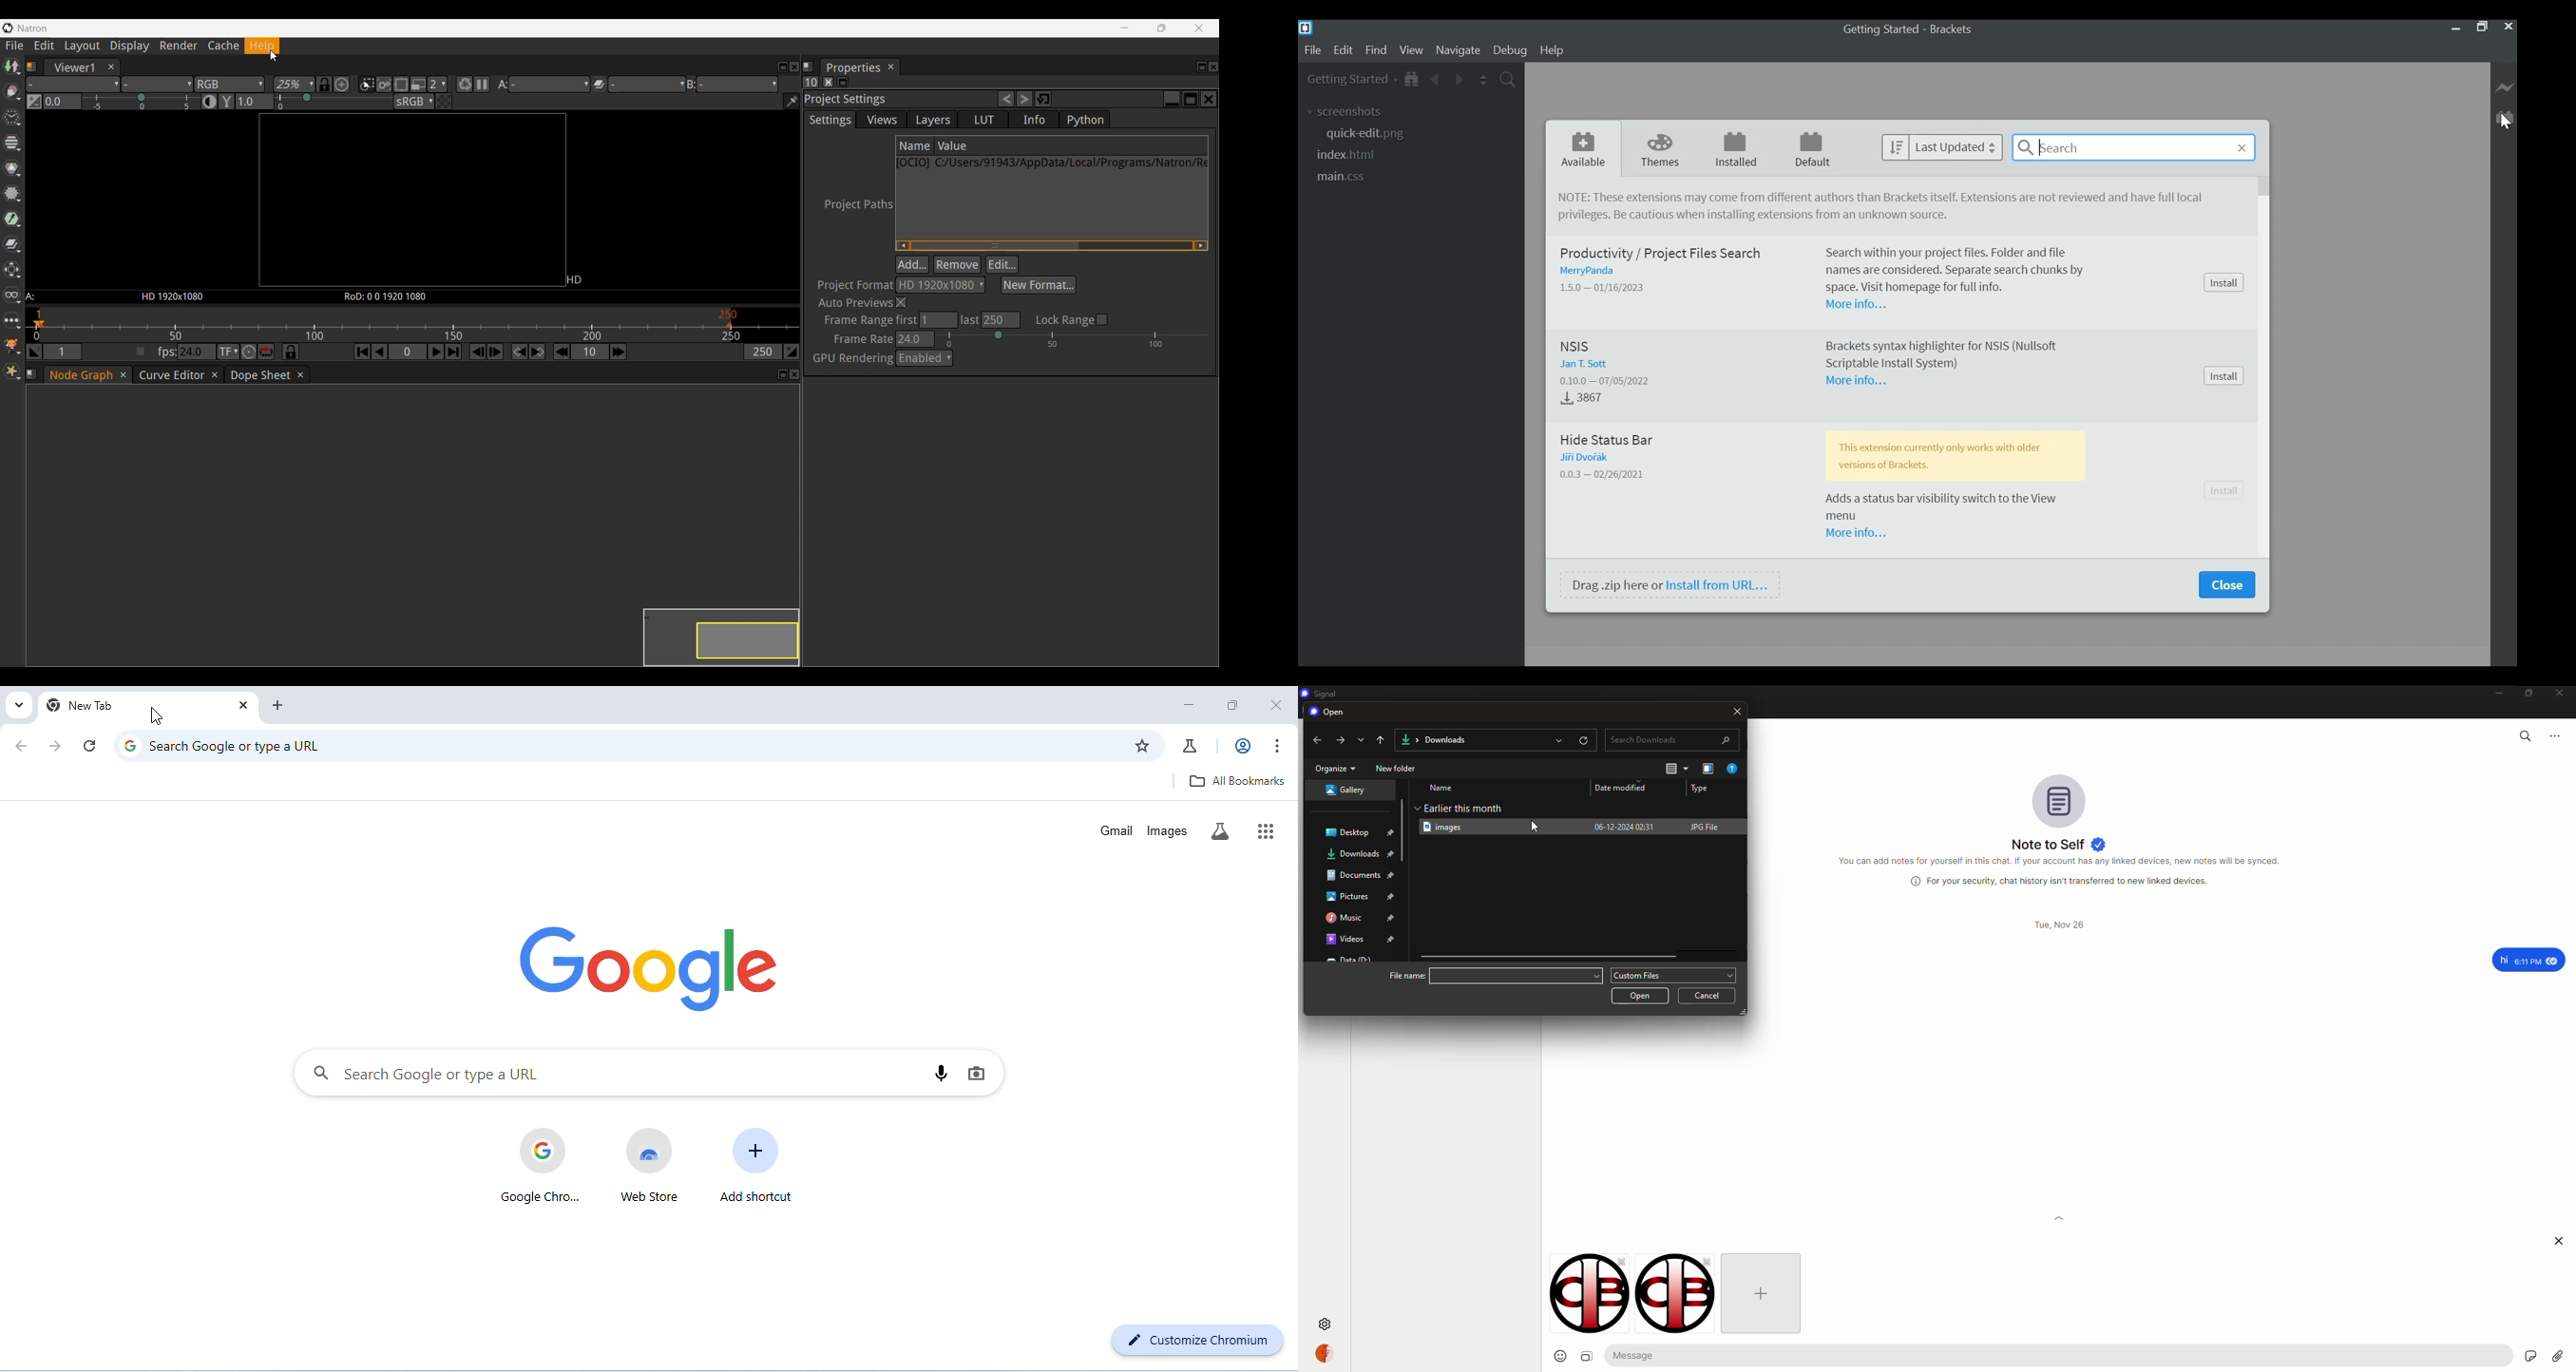 This screenshot has height=1372, width=2576. I want to click on Default , so click(1814, 151).